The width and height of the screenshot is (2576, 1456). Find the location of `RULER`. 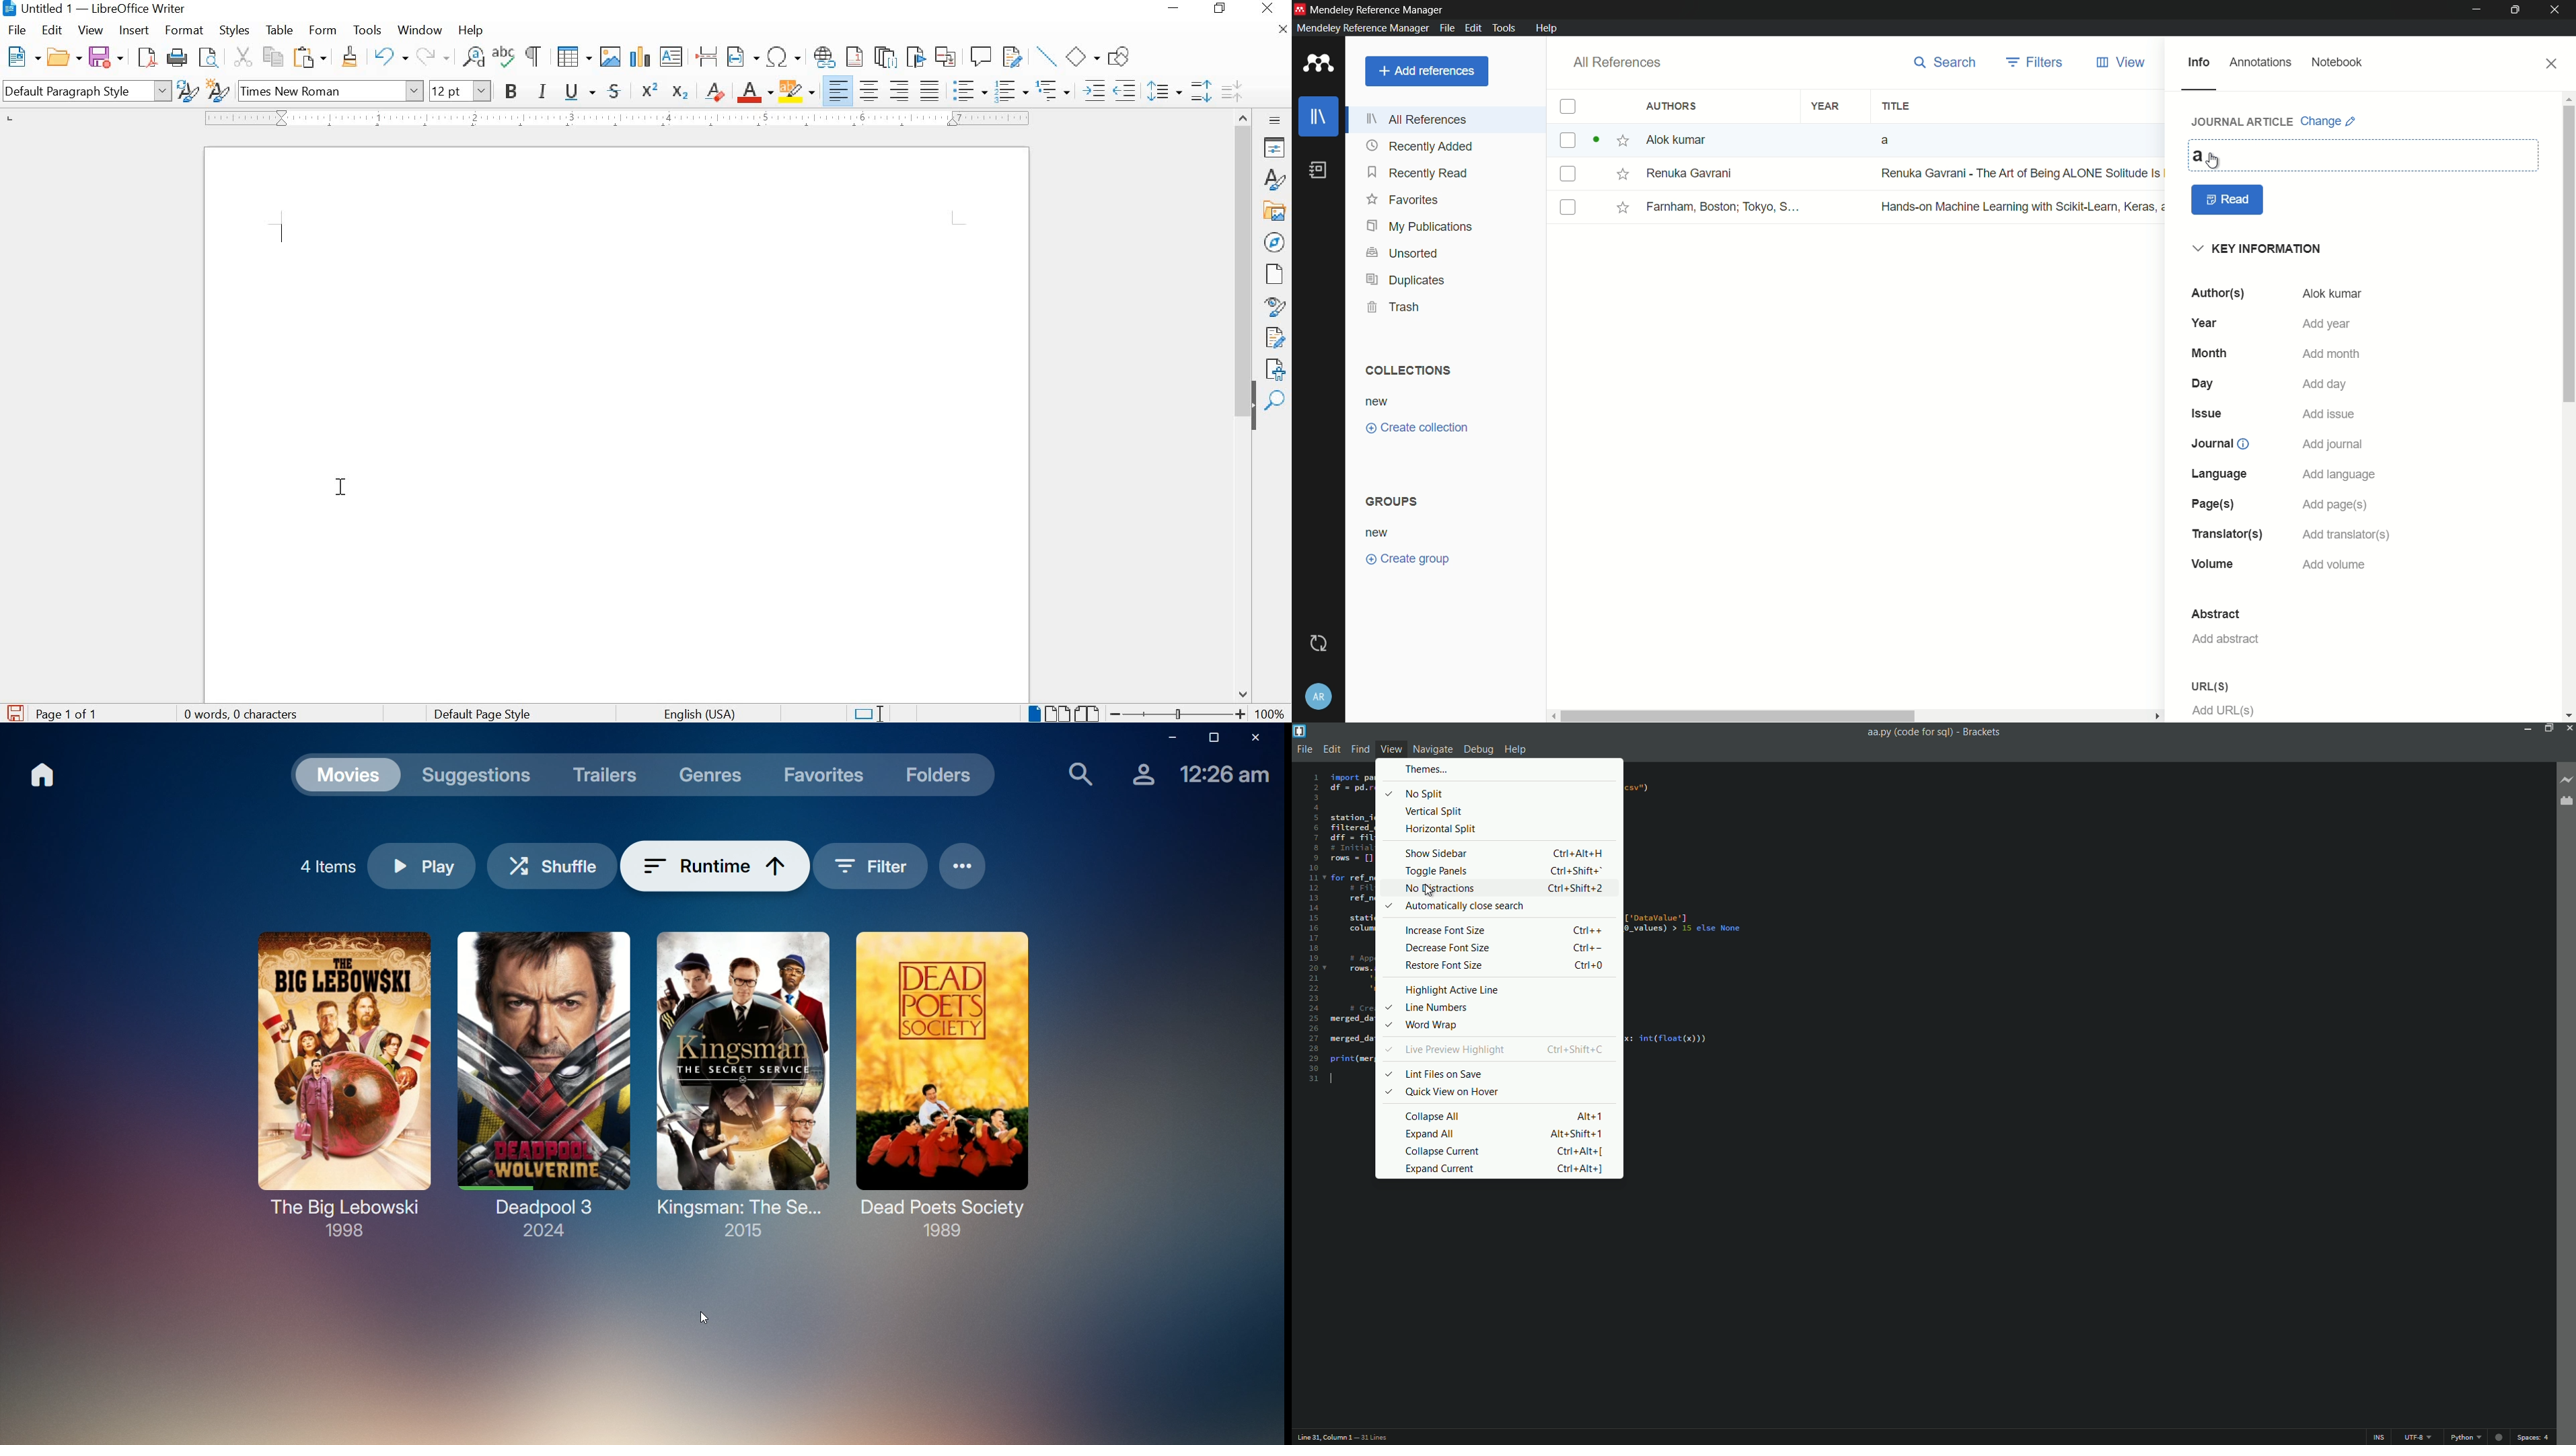

RULER is located at coordinates (607, 120).